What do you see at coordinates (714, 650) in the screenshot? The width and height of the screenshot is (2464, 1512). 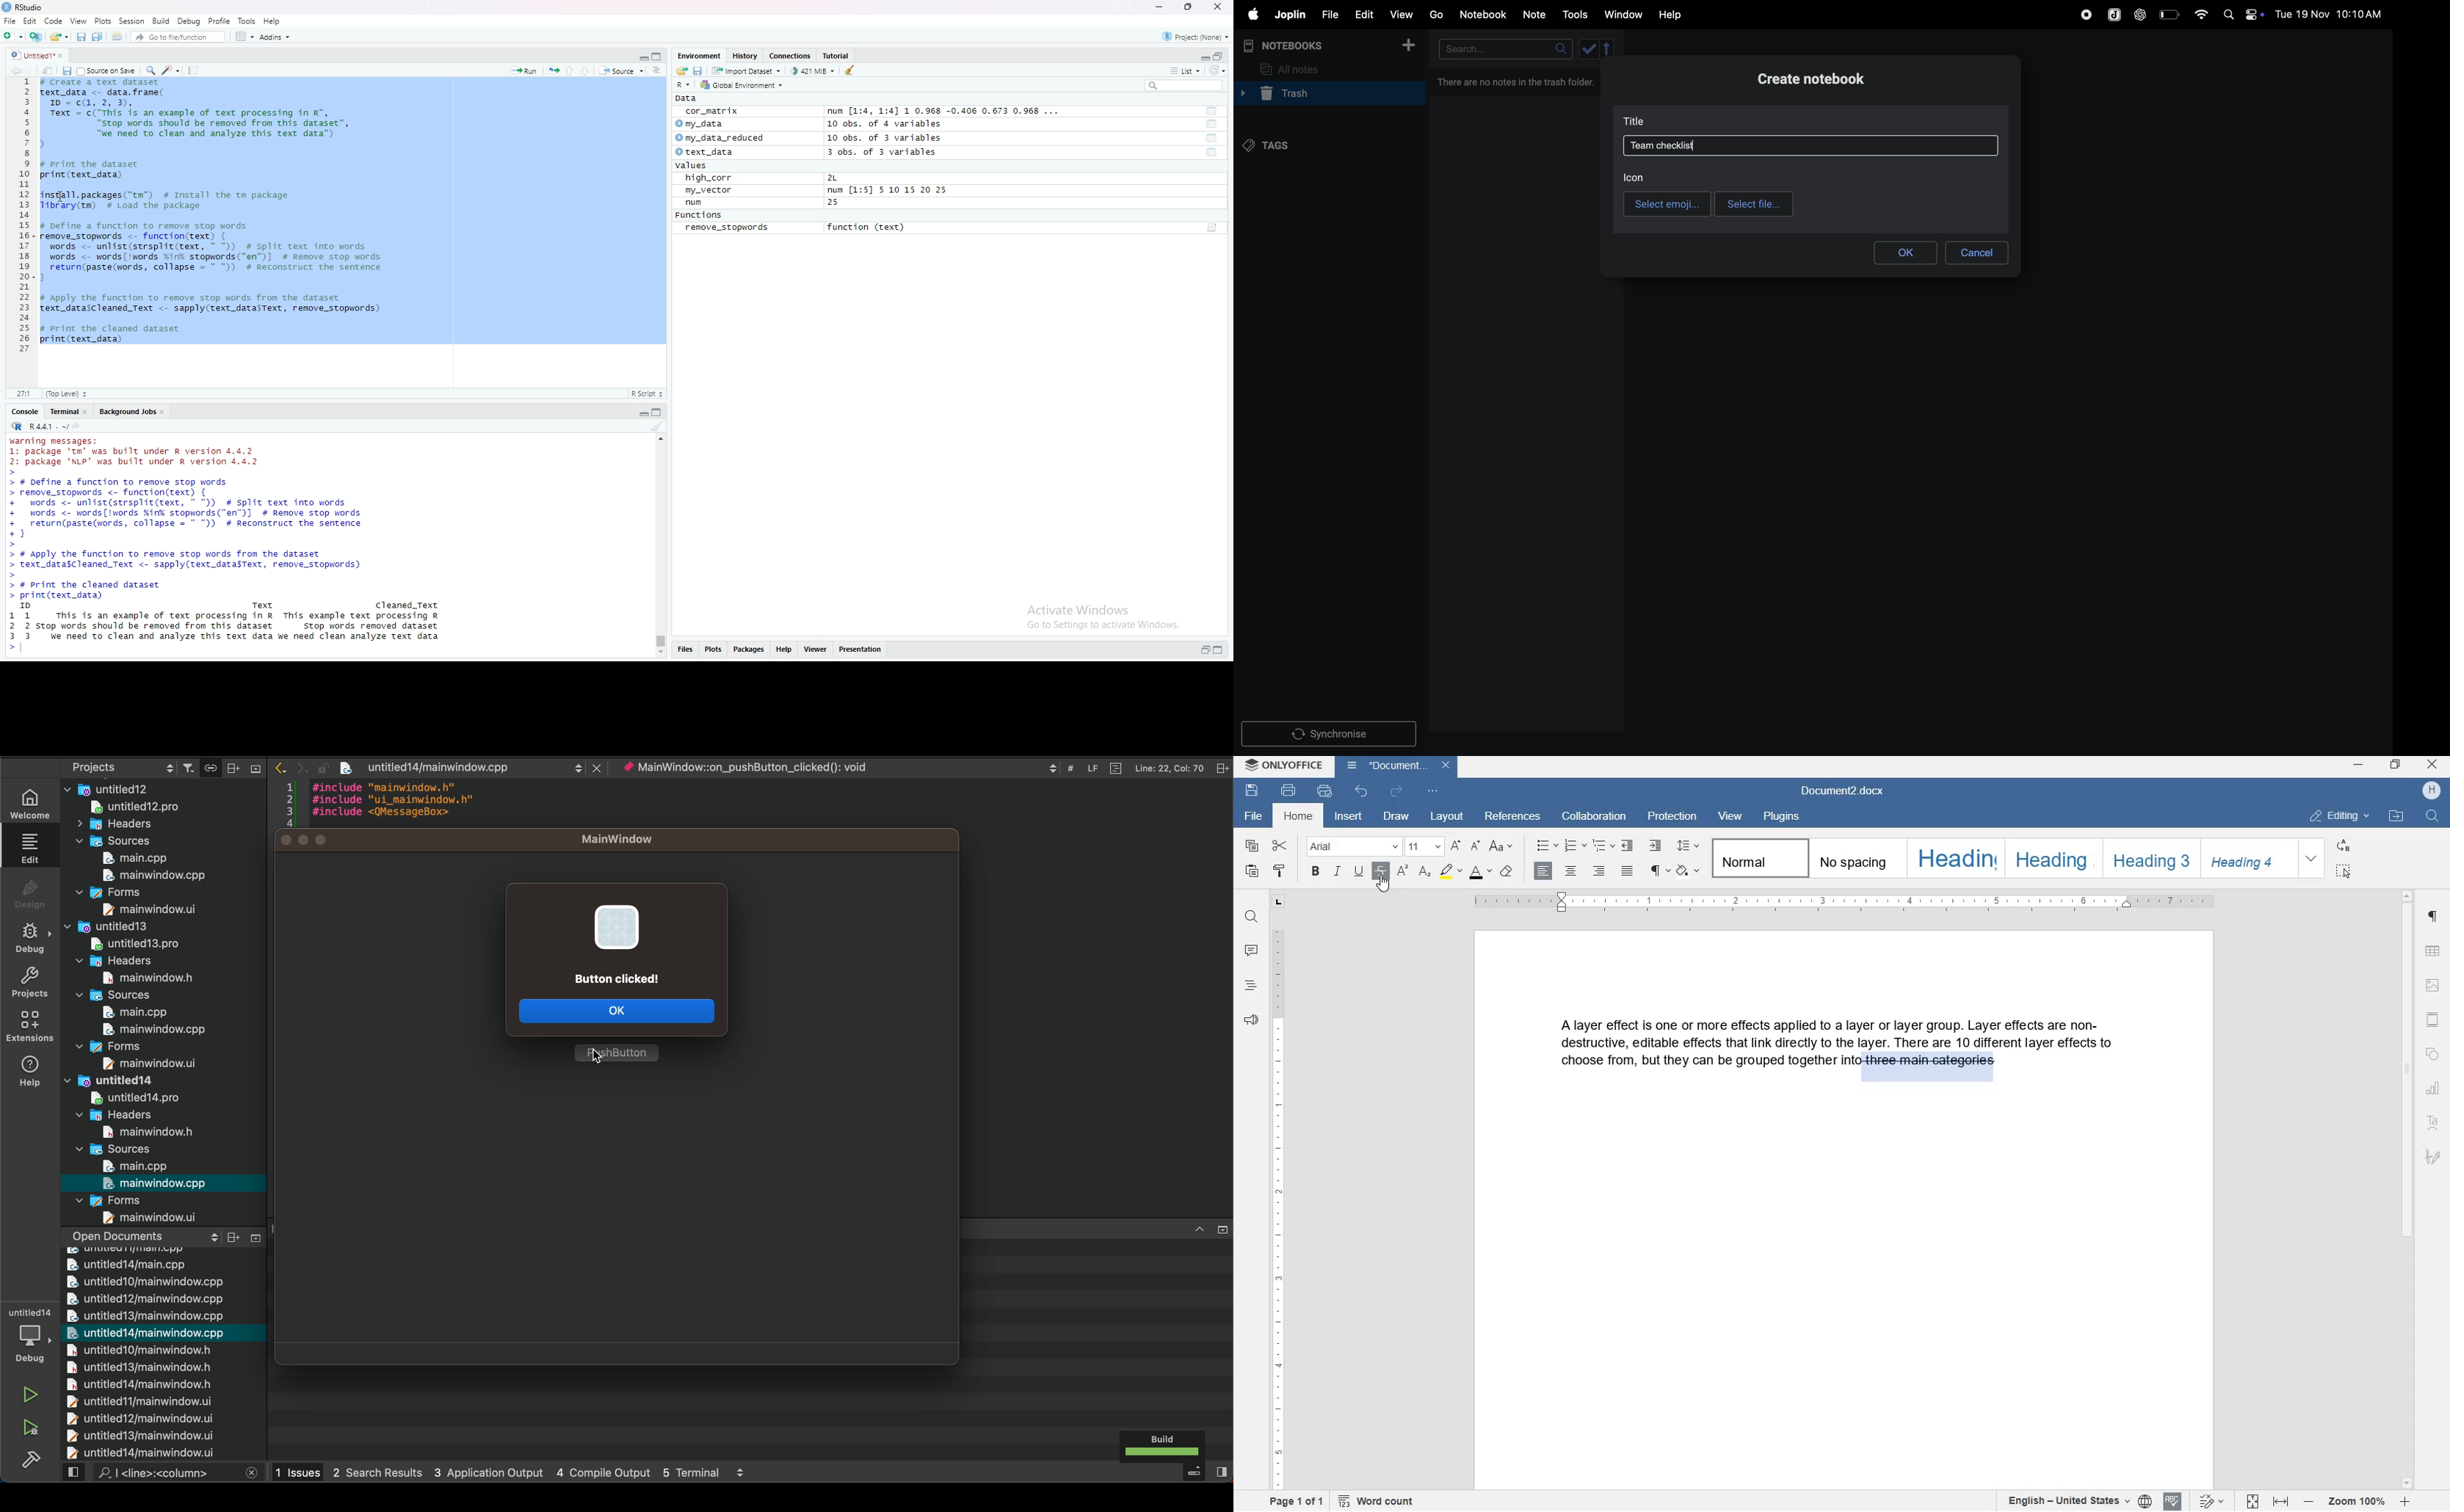 I see `plots` at bounding box center [714, 650].